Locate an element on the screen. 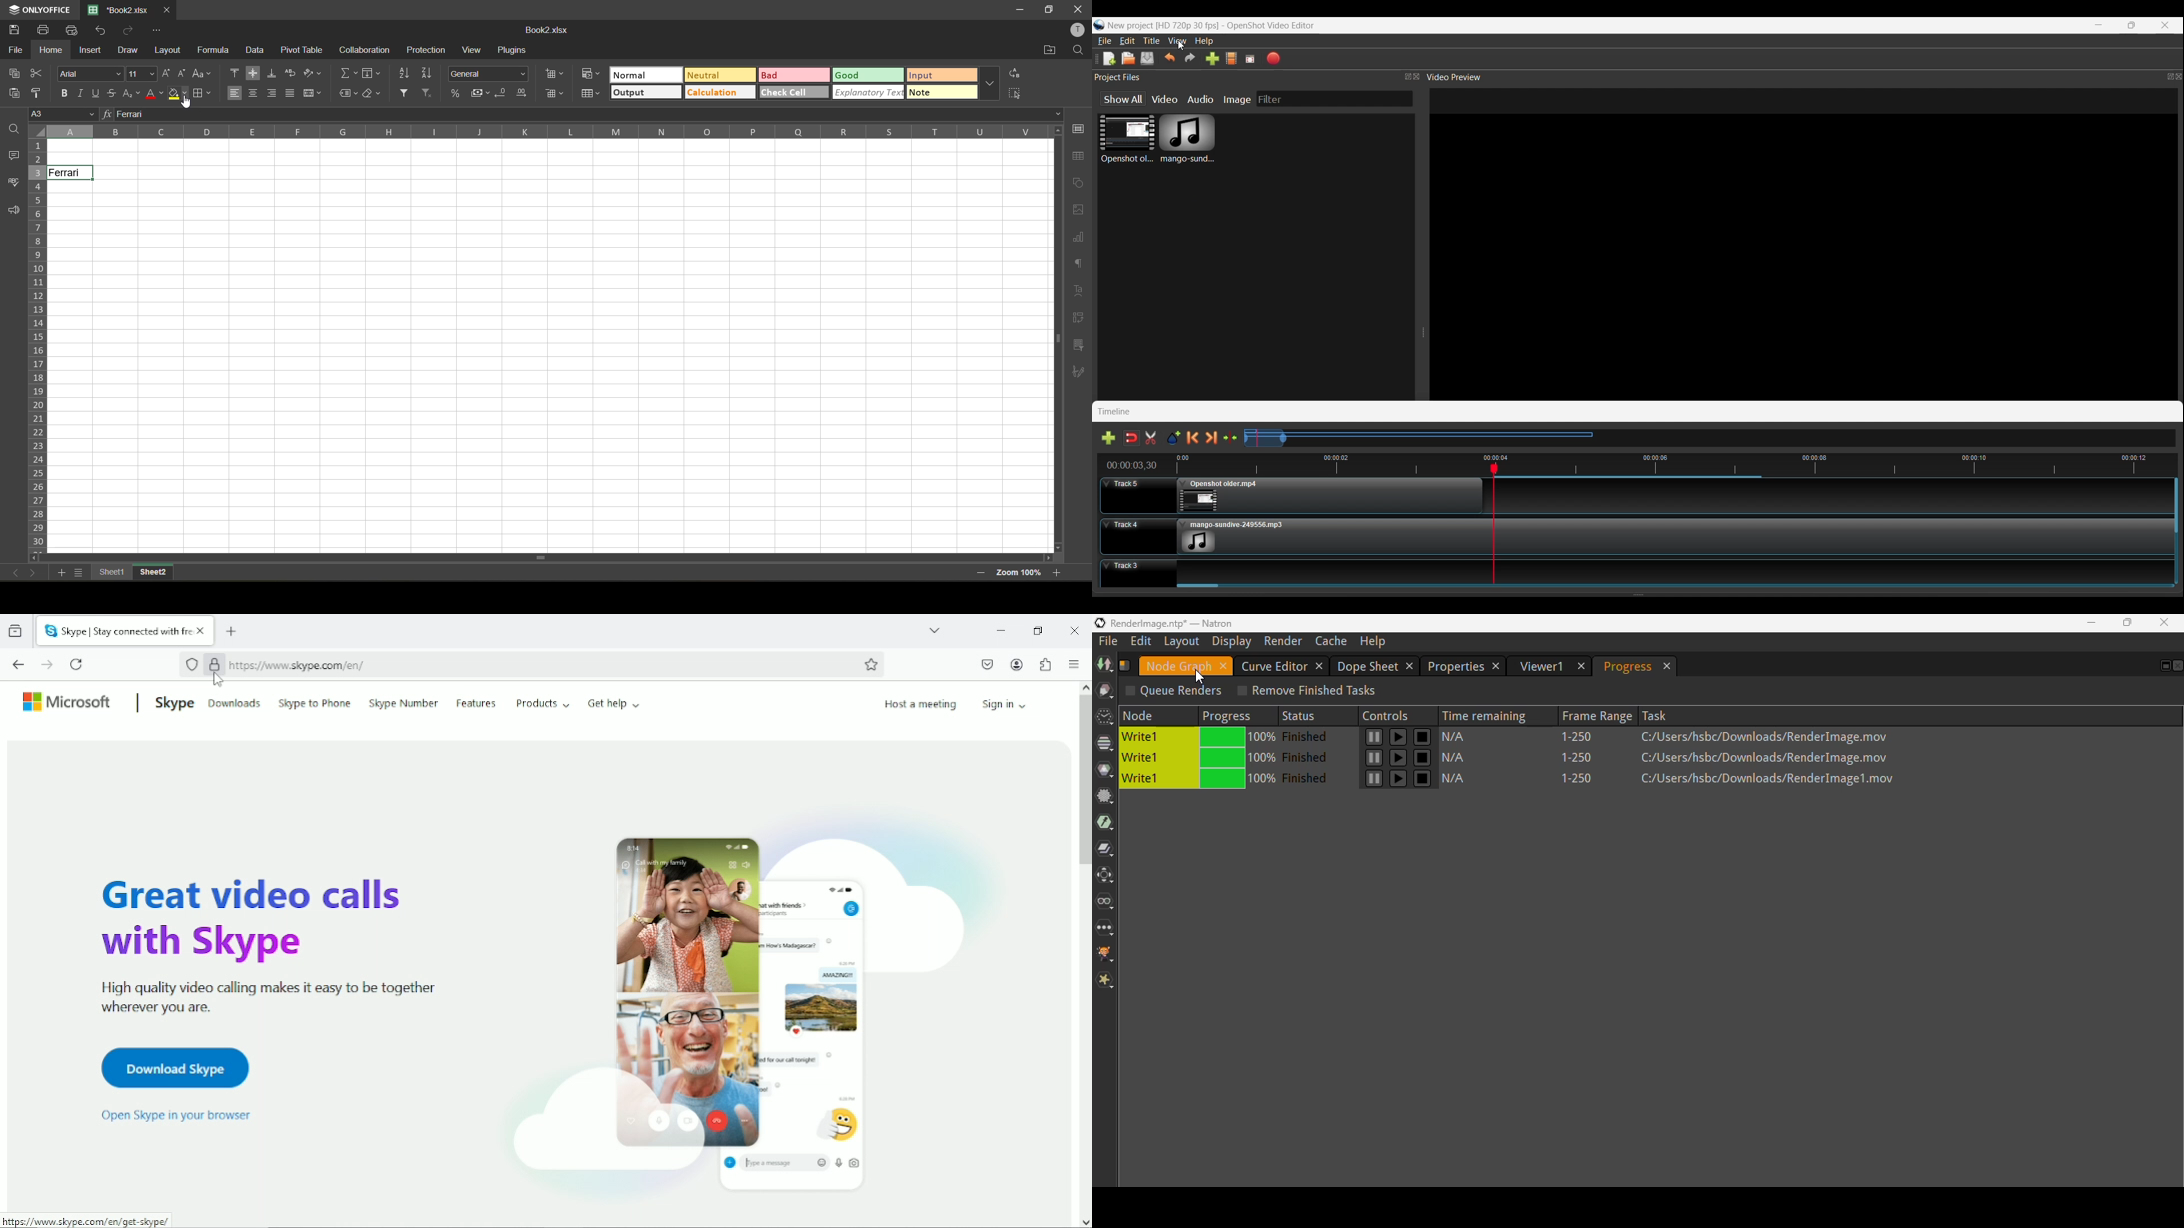  open skype in your browser is located at coordinates (175, 1115).